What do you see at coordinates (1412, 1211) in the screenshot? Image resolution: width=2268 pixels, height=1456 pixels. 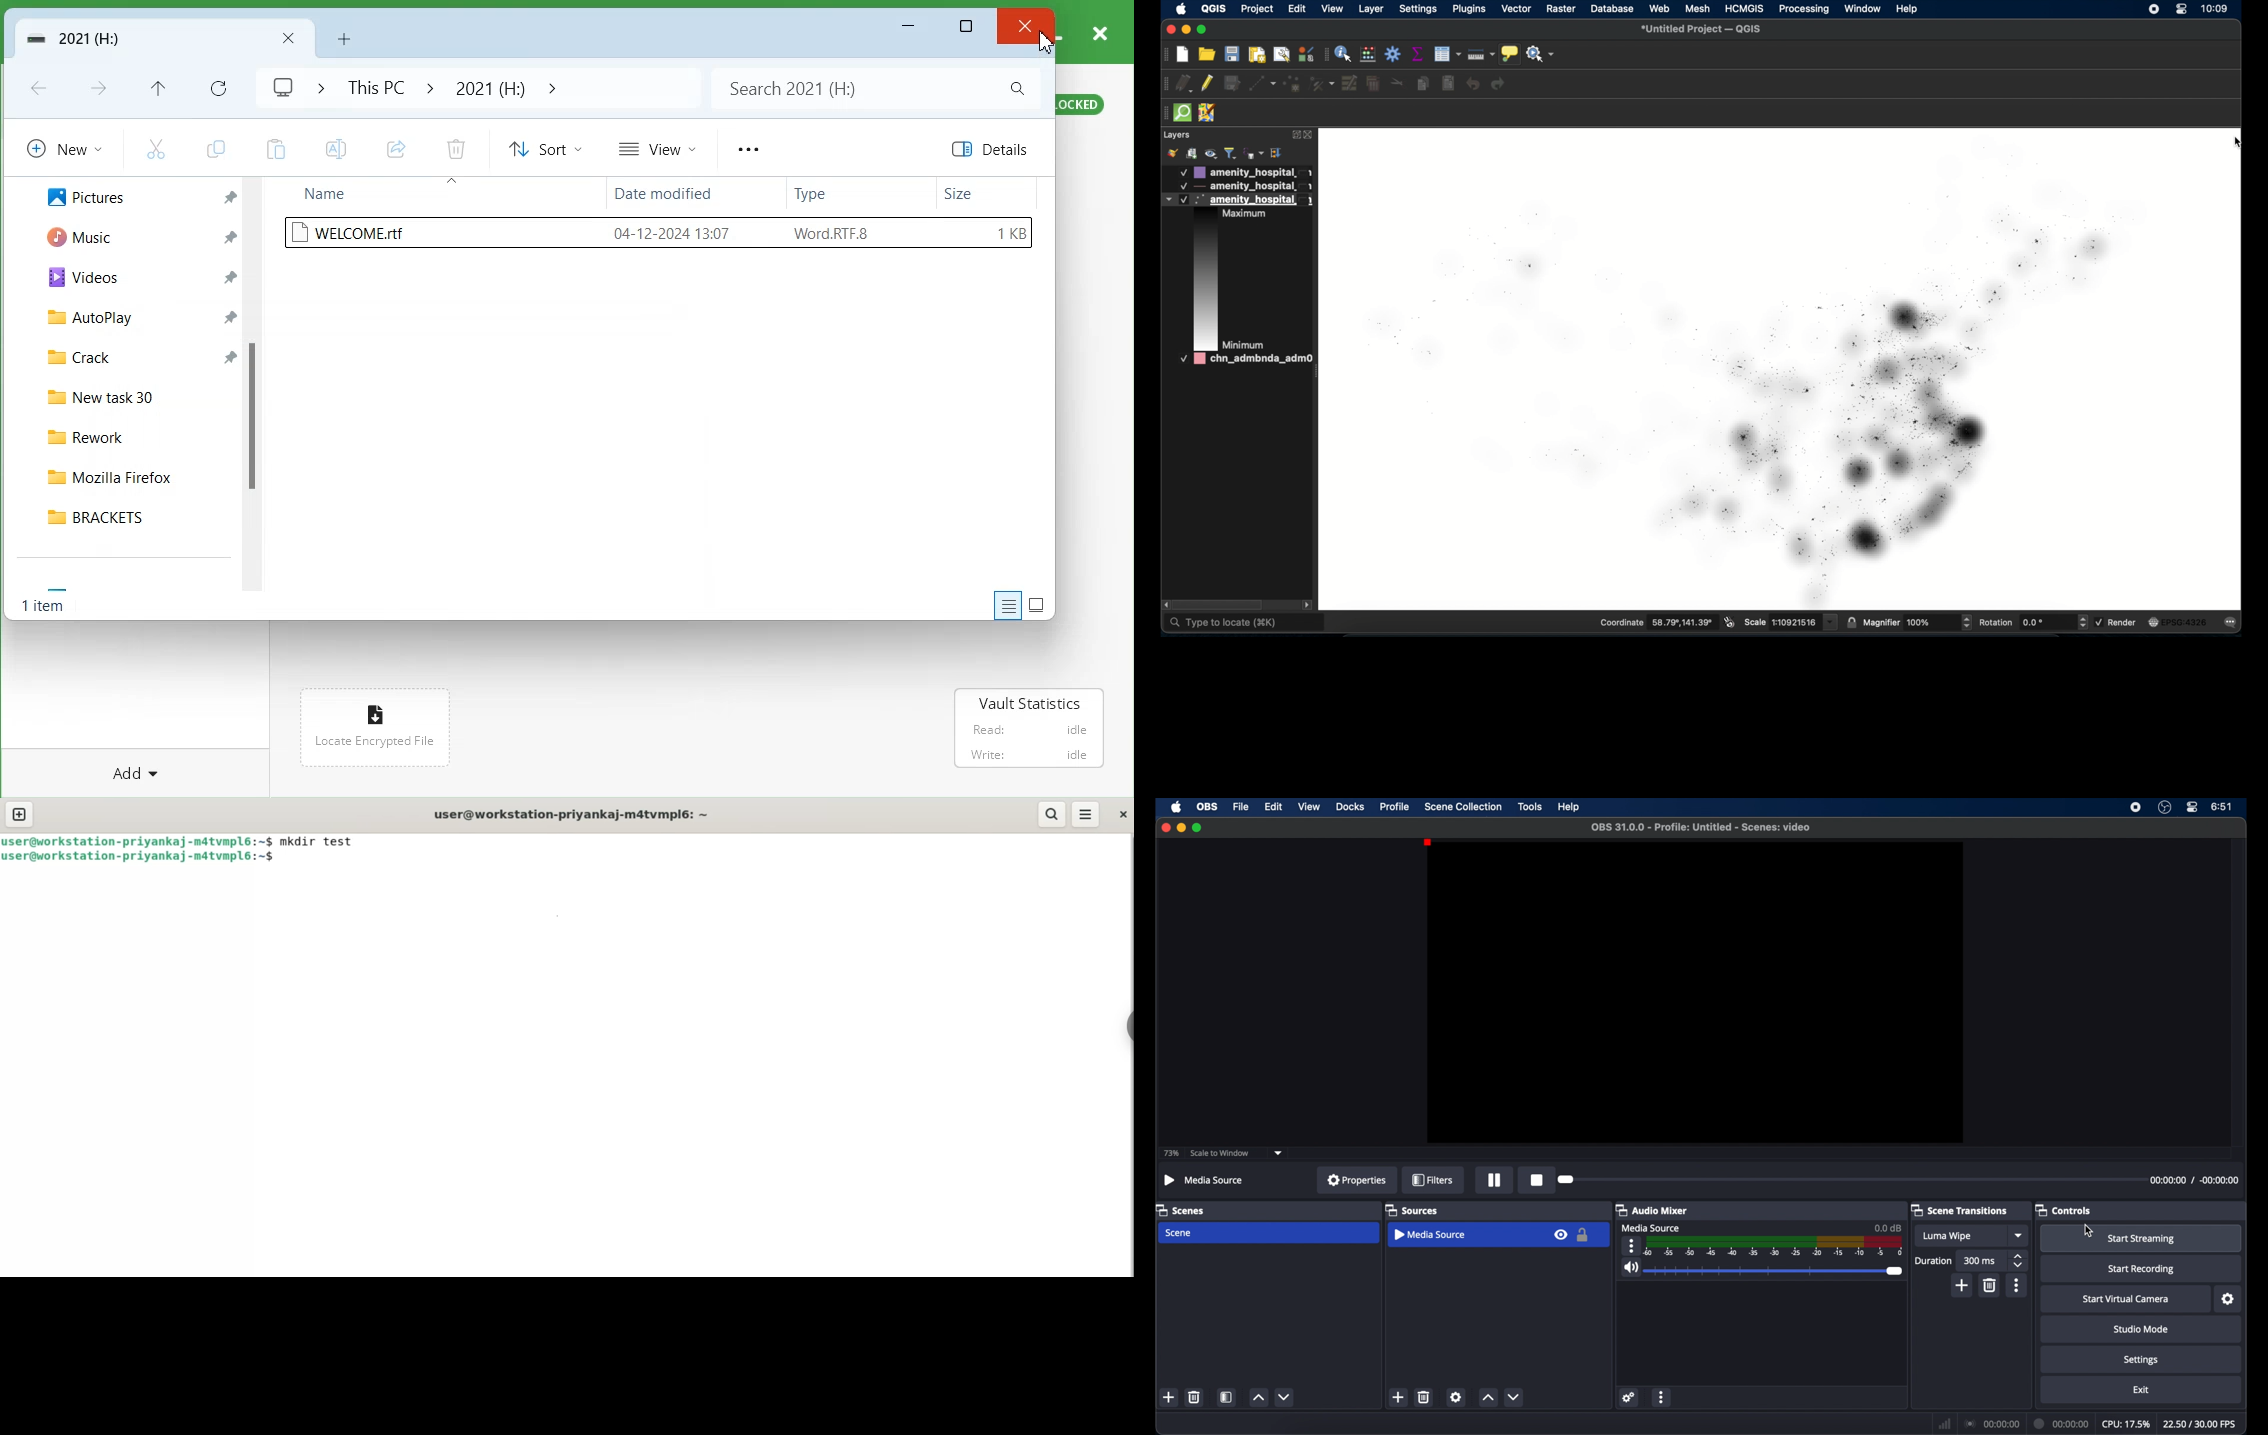 I see `sources` at bounding box center [1412, 1211].